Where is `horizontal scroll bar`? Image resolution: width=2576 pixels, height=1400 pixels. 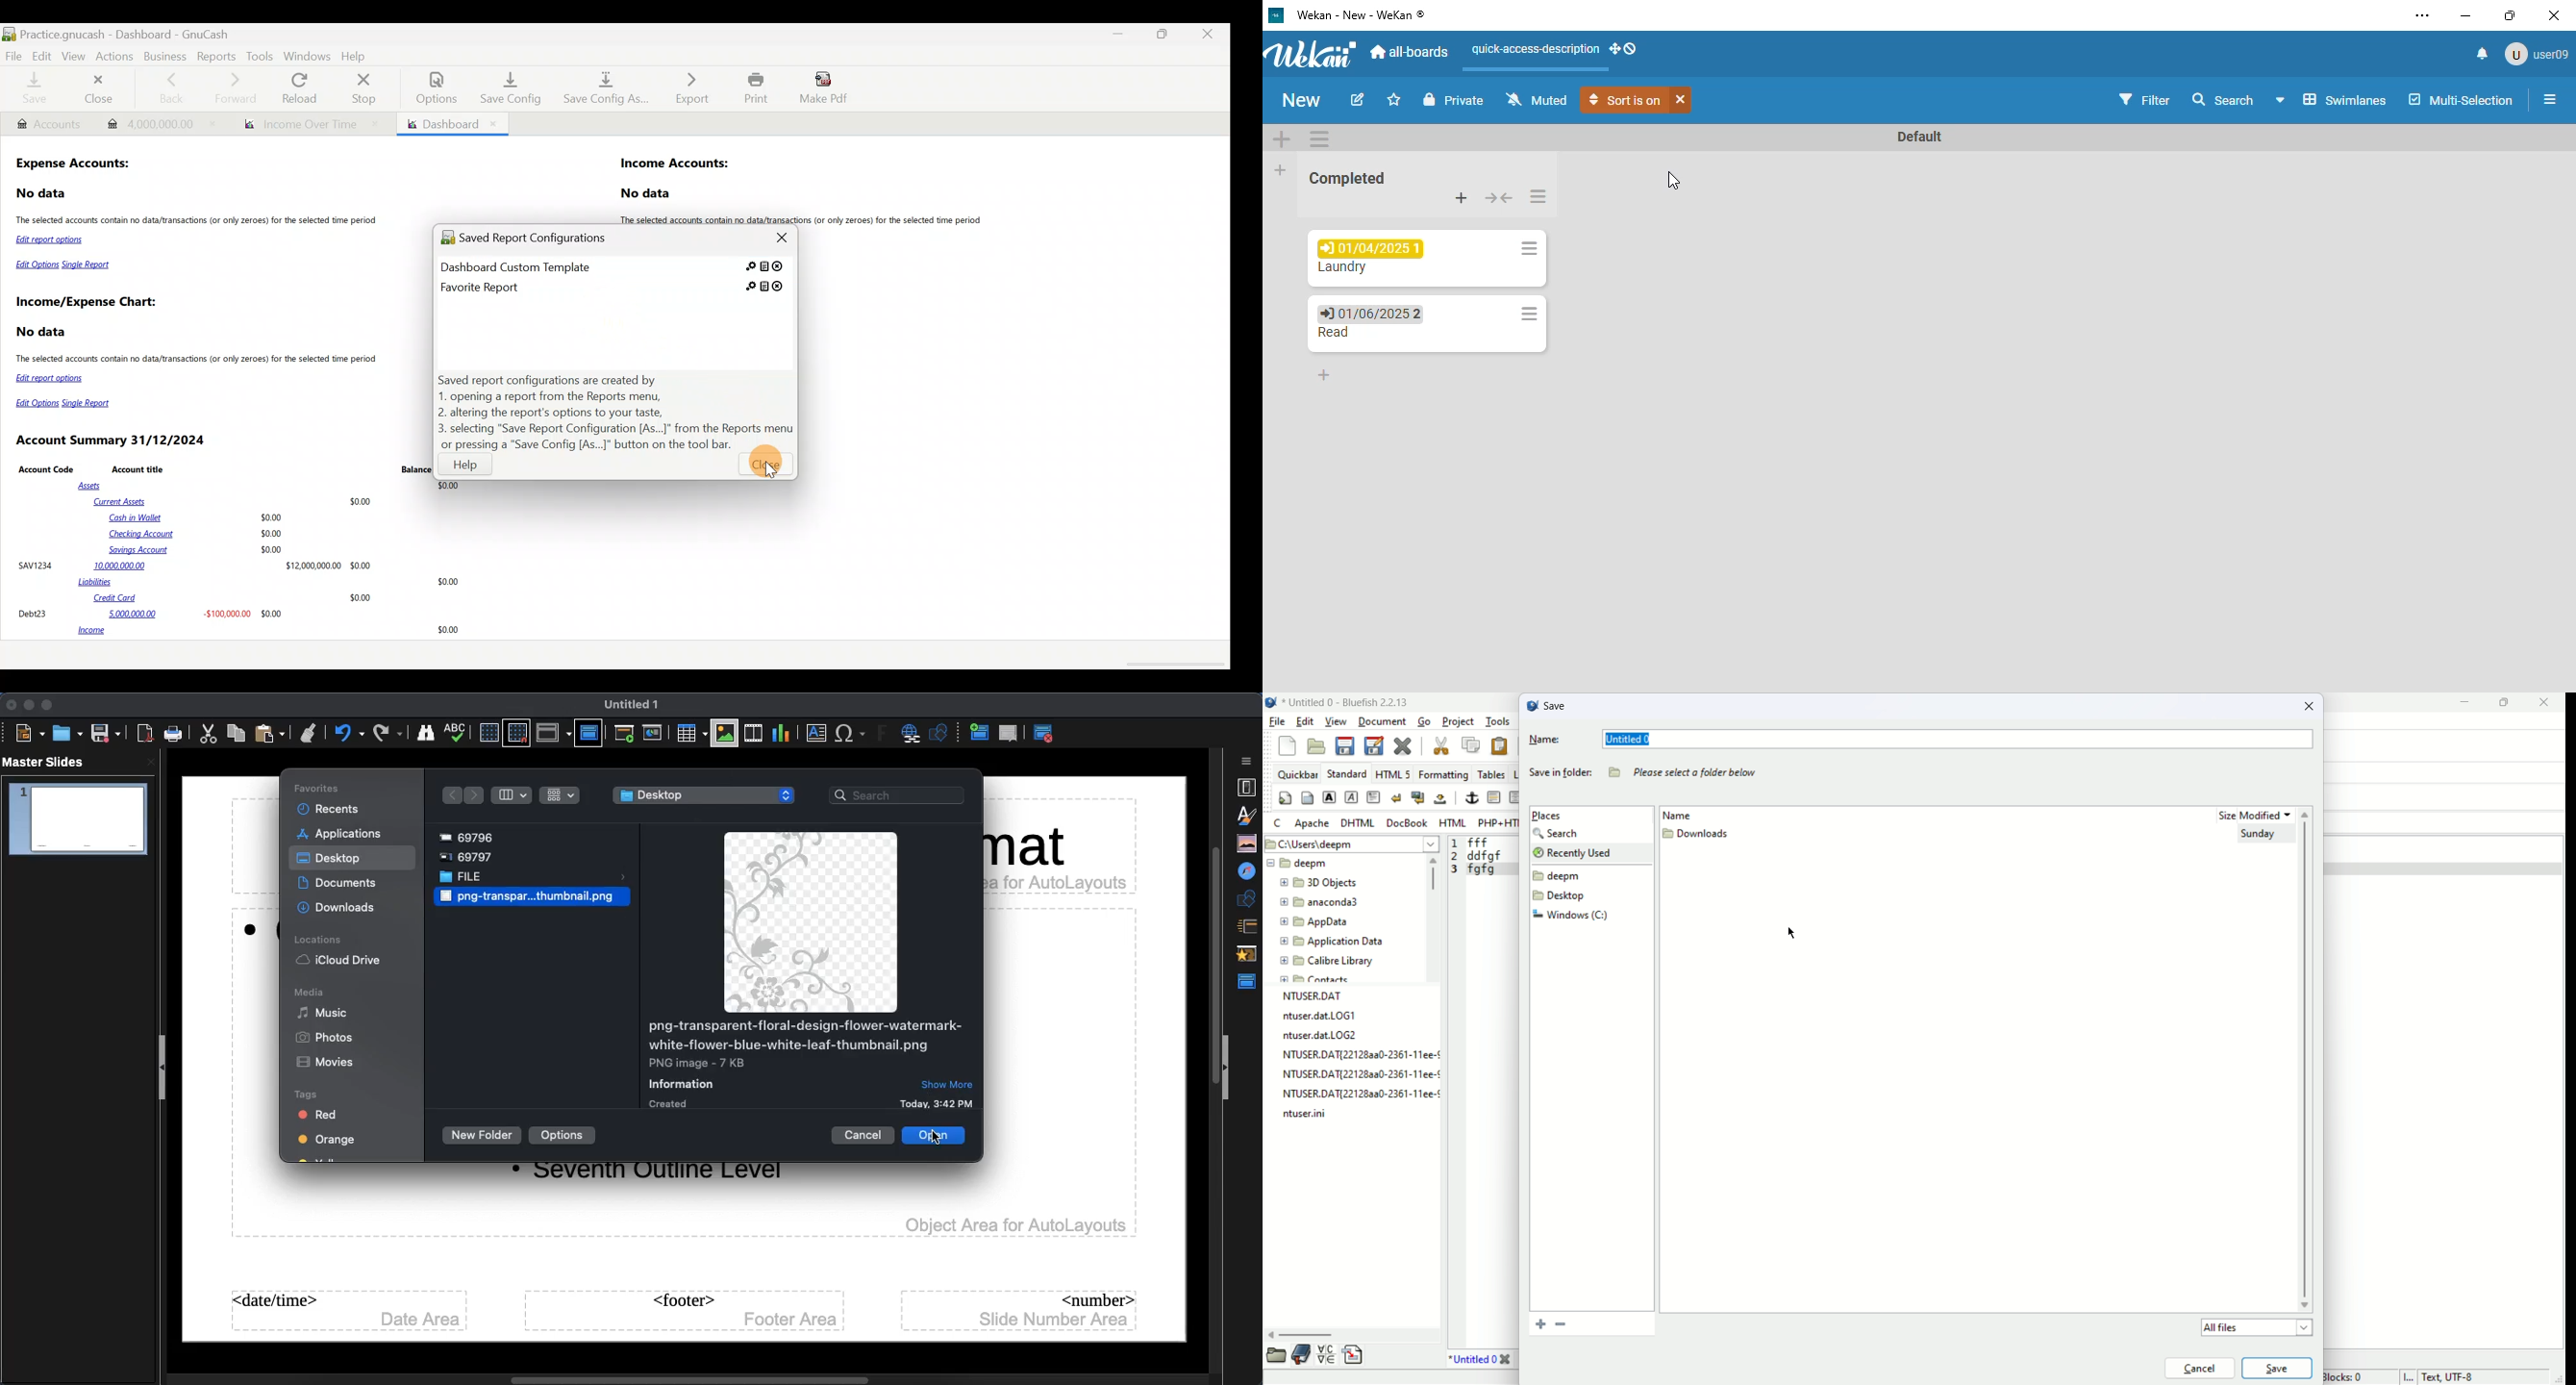
horizontal scroll bar is located at coordinates (1347, 1334).